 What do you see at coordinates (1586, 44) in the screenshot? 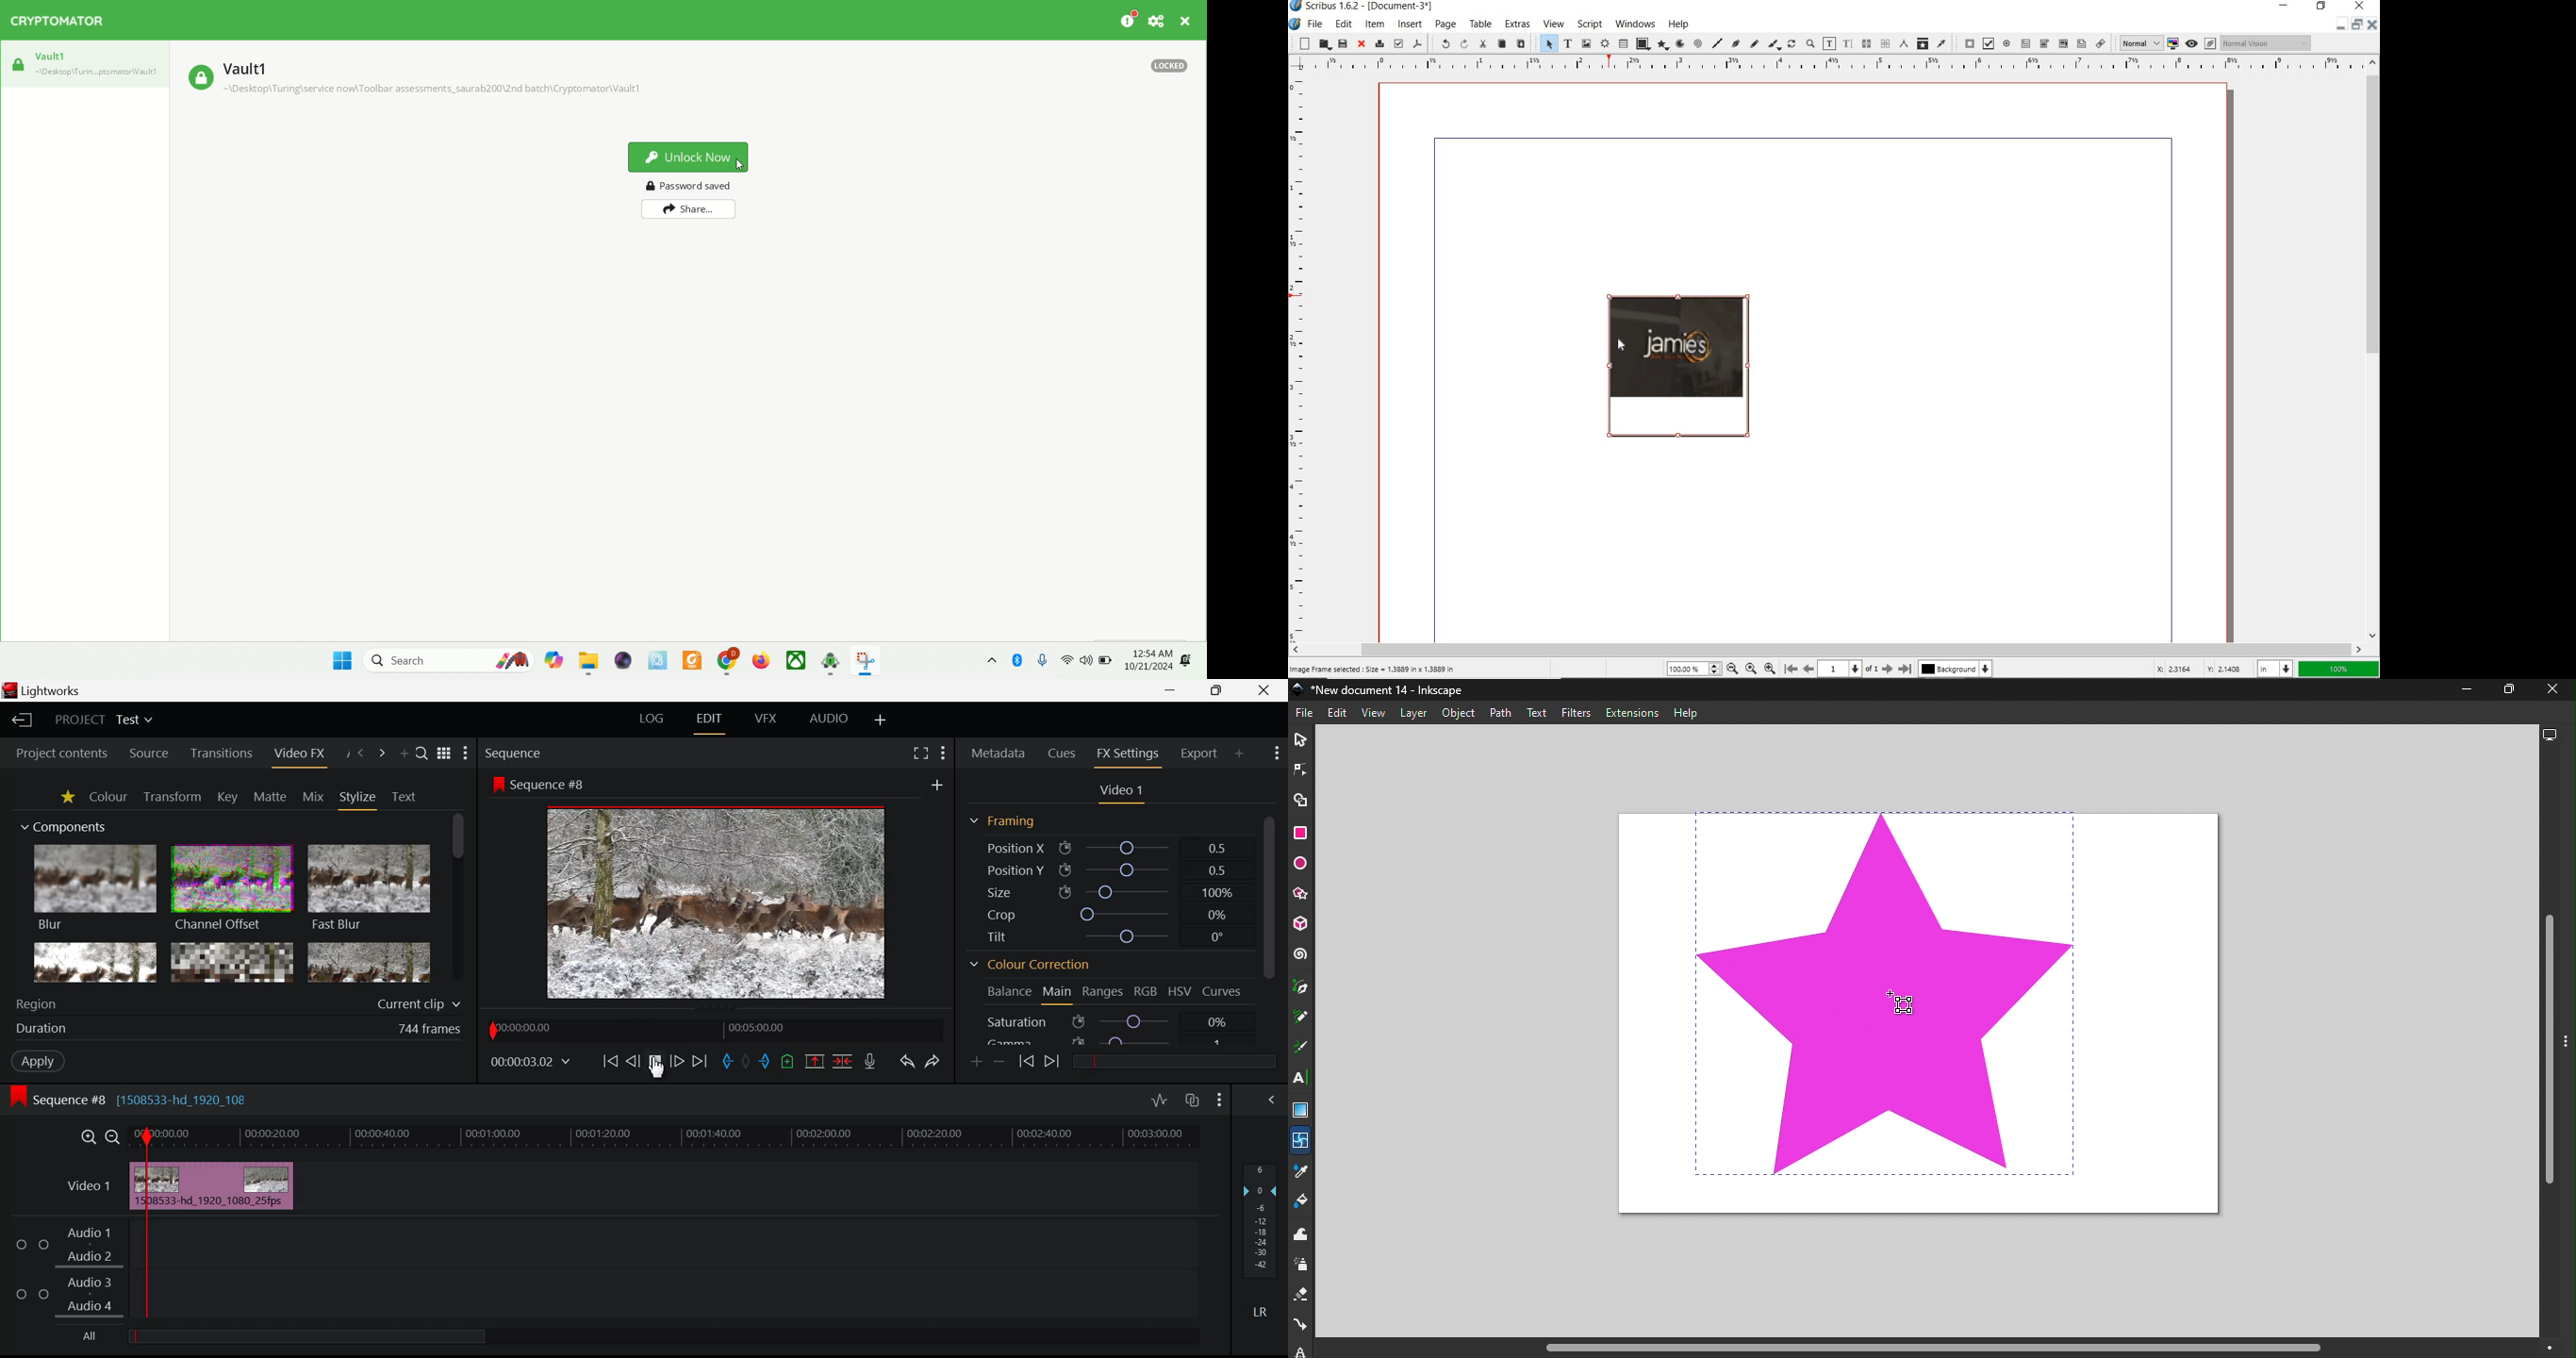
I see `image frame` at bounding box center [1586, 44].